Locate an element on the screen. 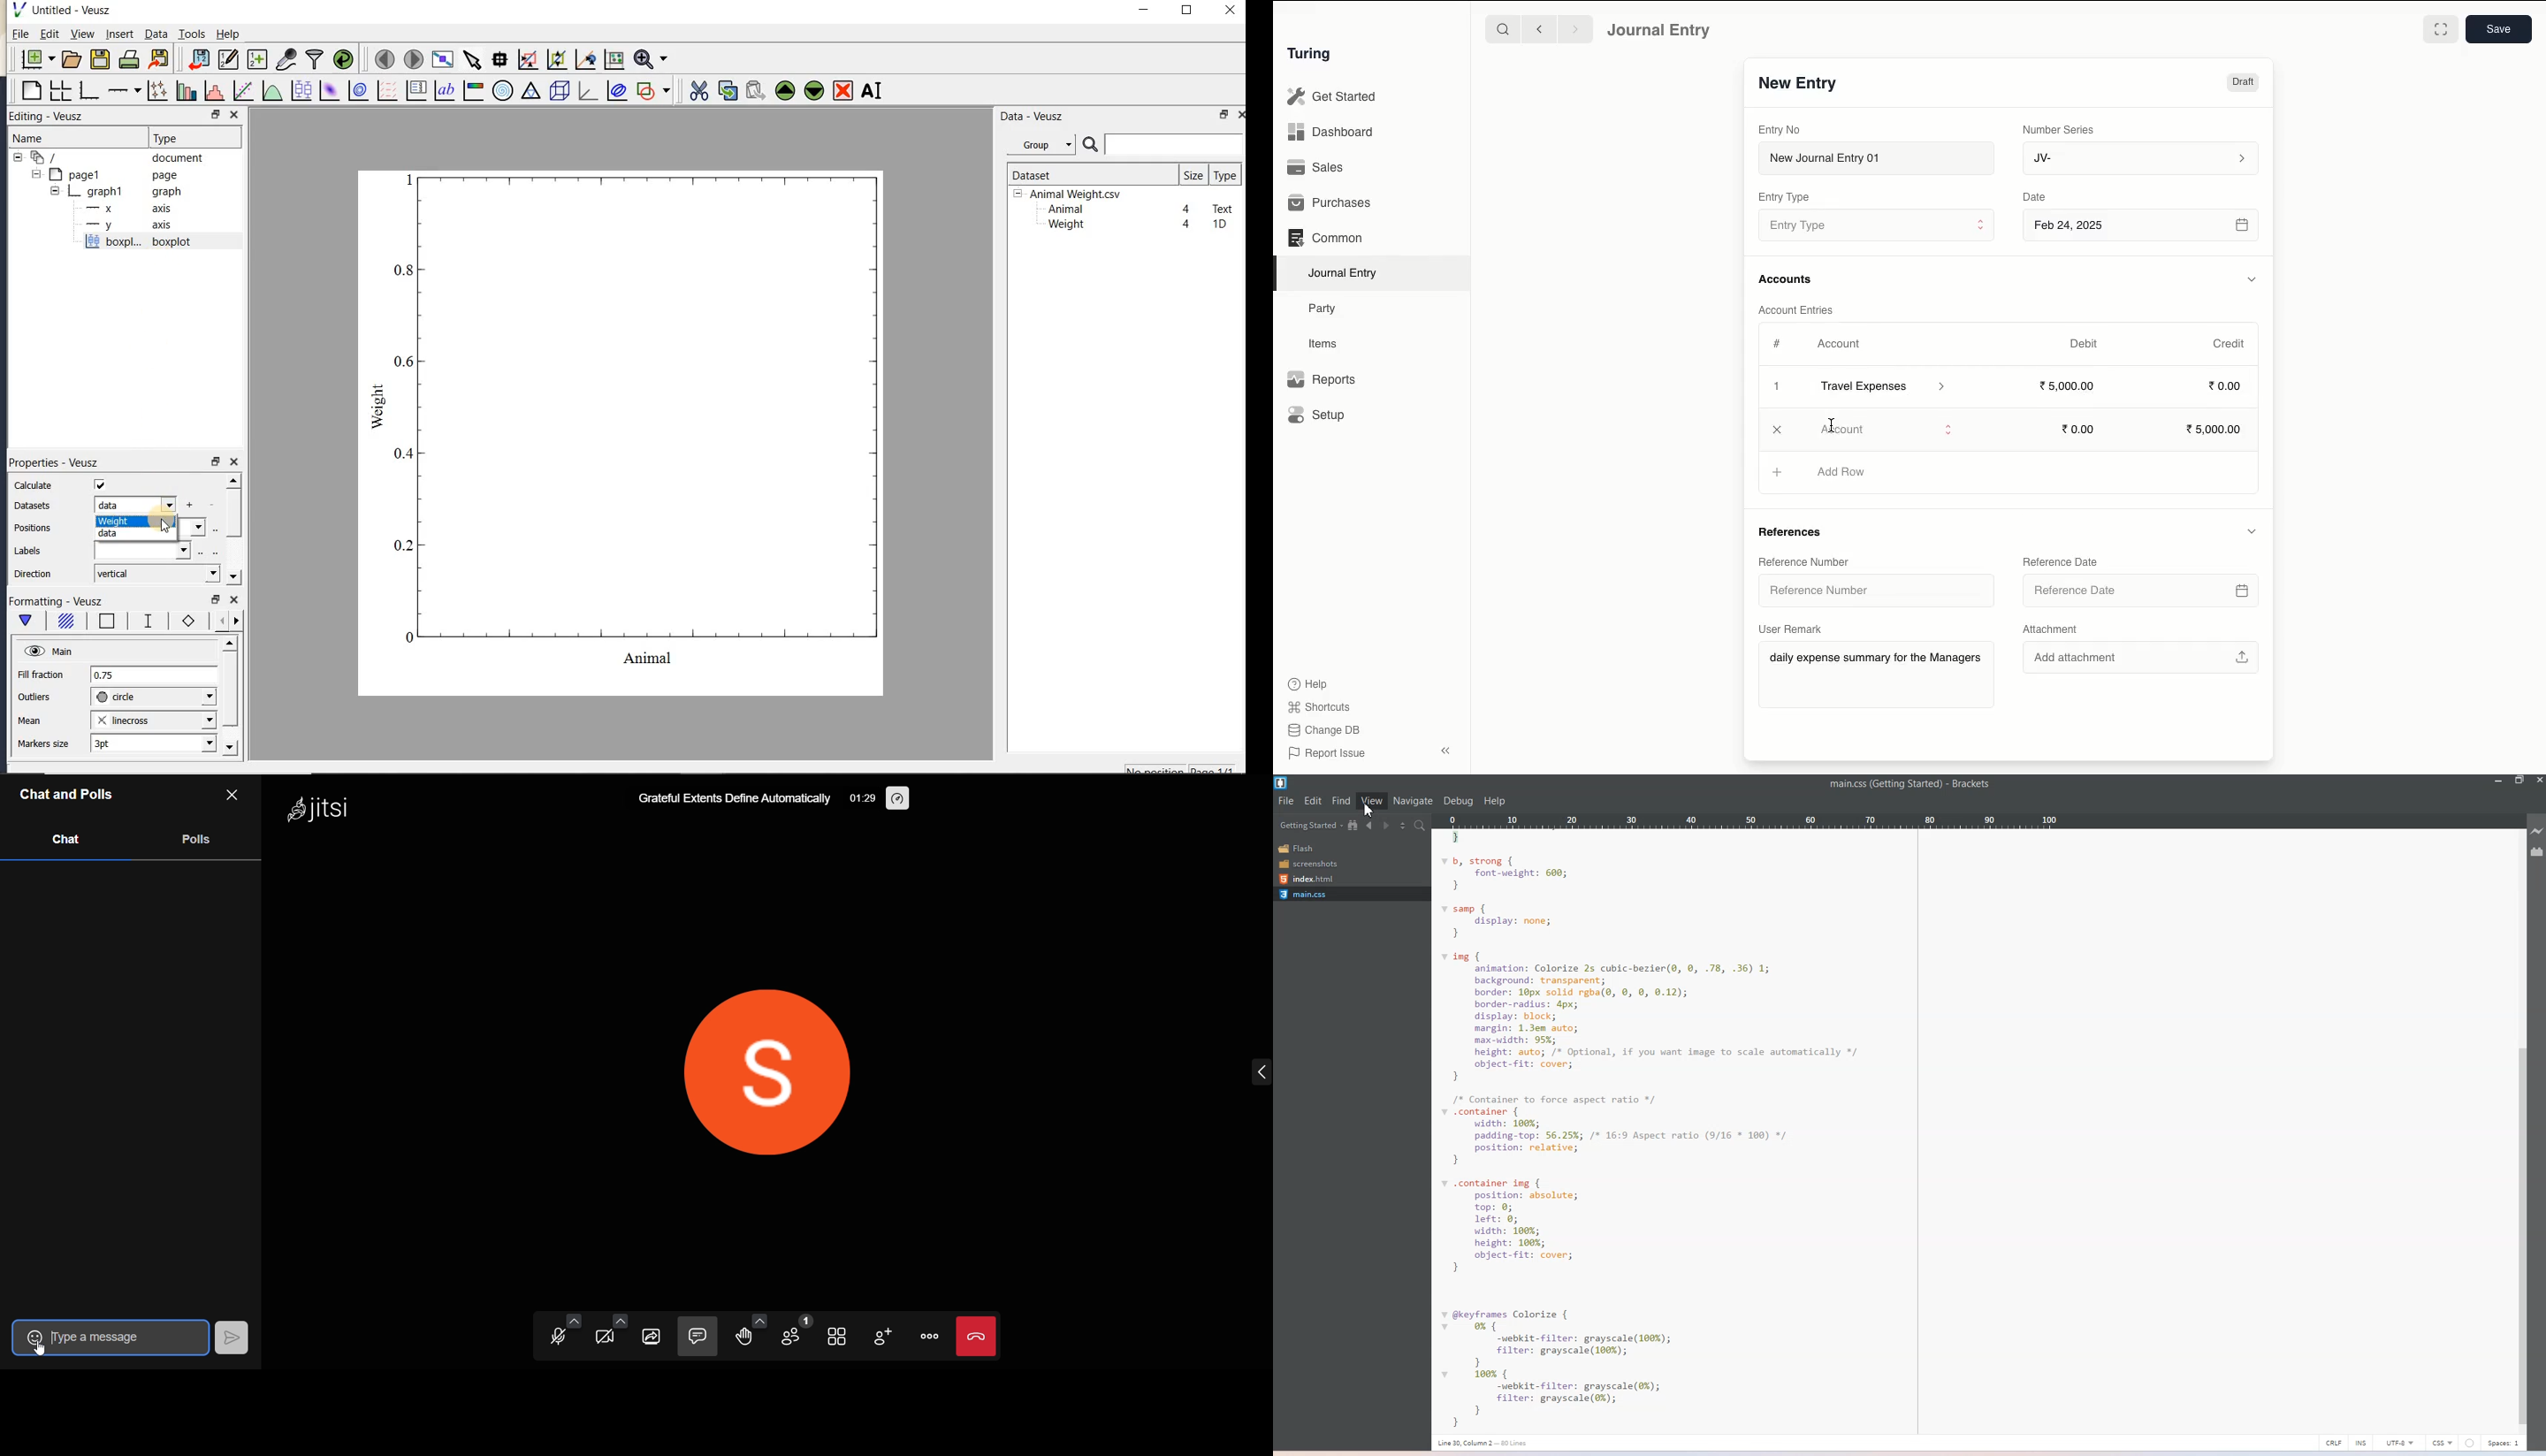 Image resolution: width=2548 pixels, height=1456 pixels. click to recenter graph axes is located at coordinates (586, 60).